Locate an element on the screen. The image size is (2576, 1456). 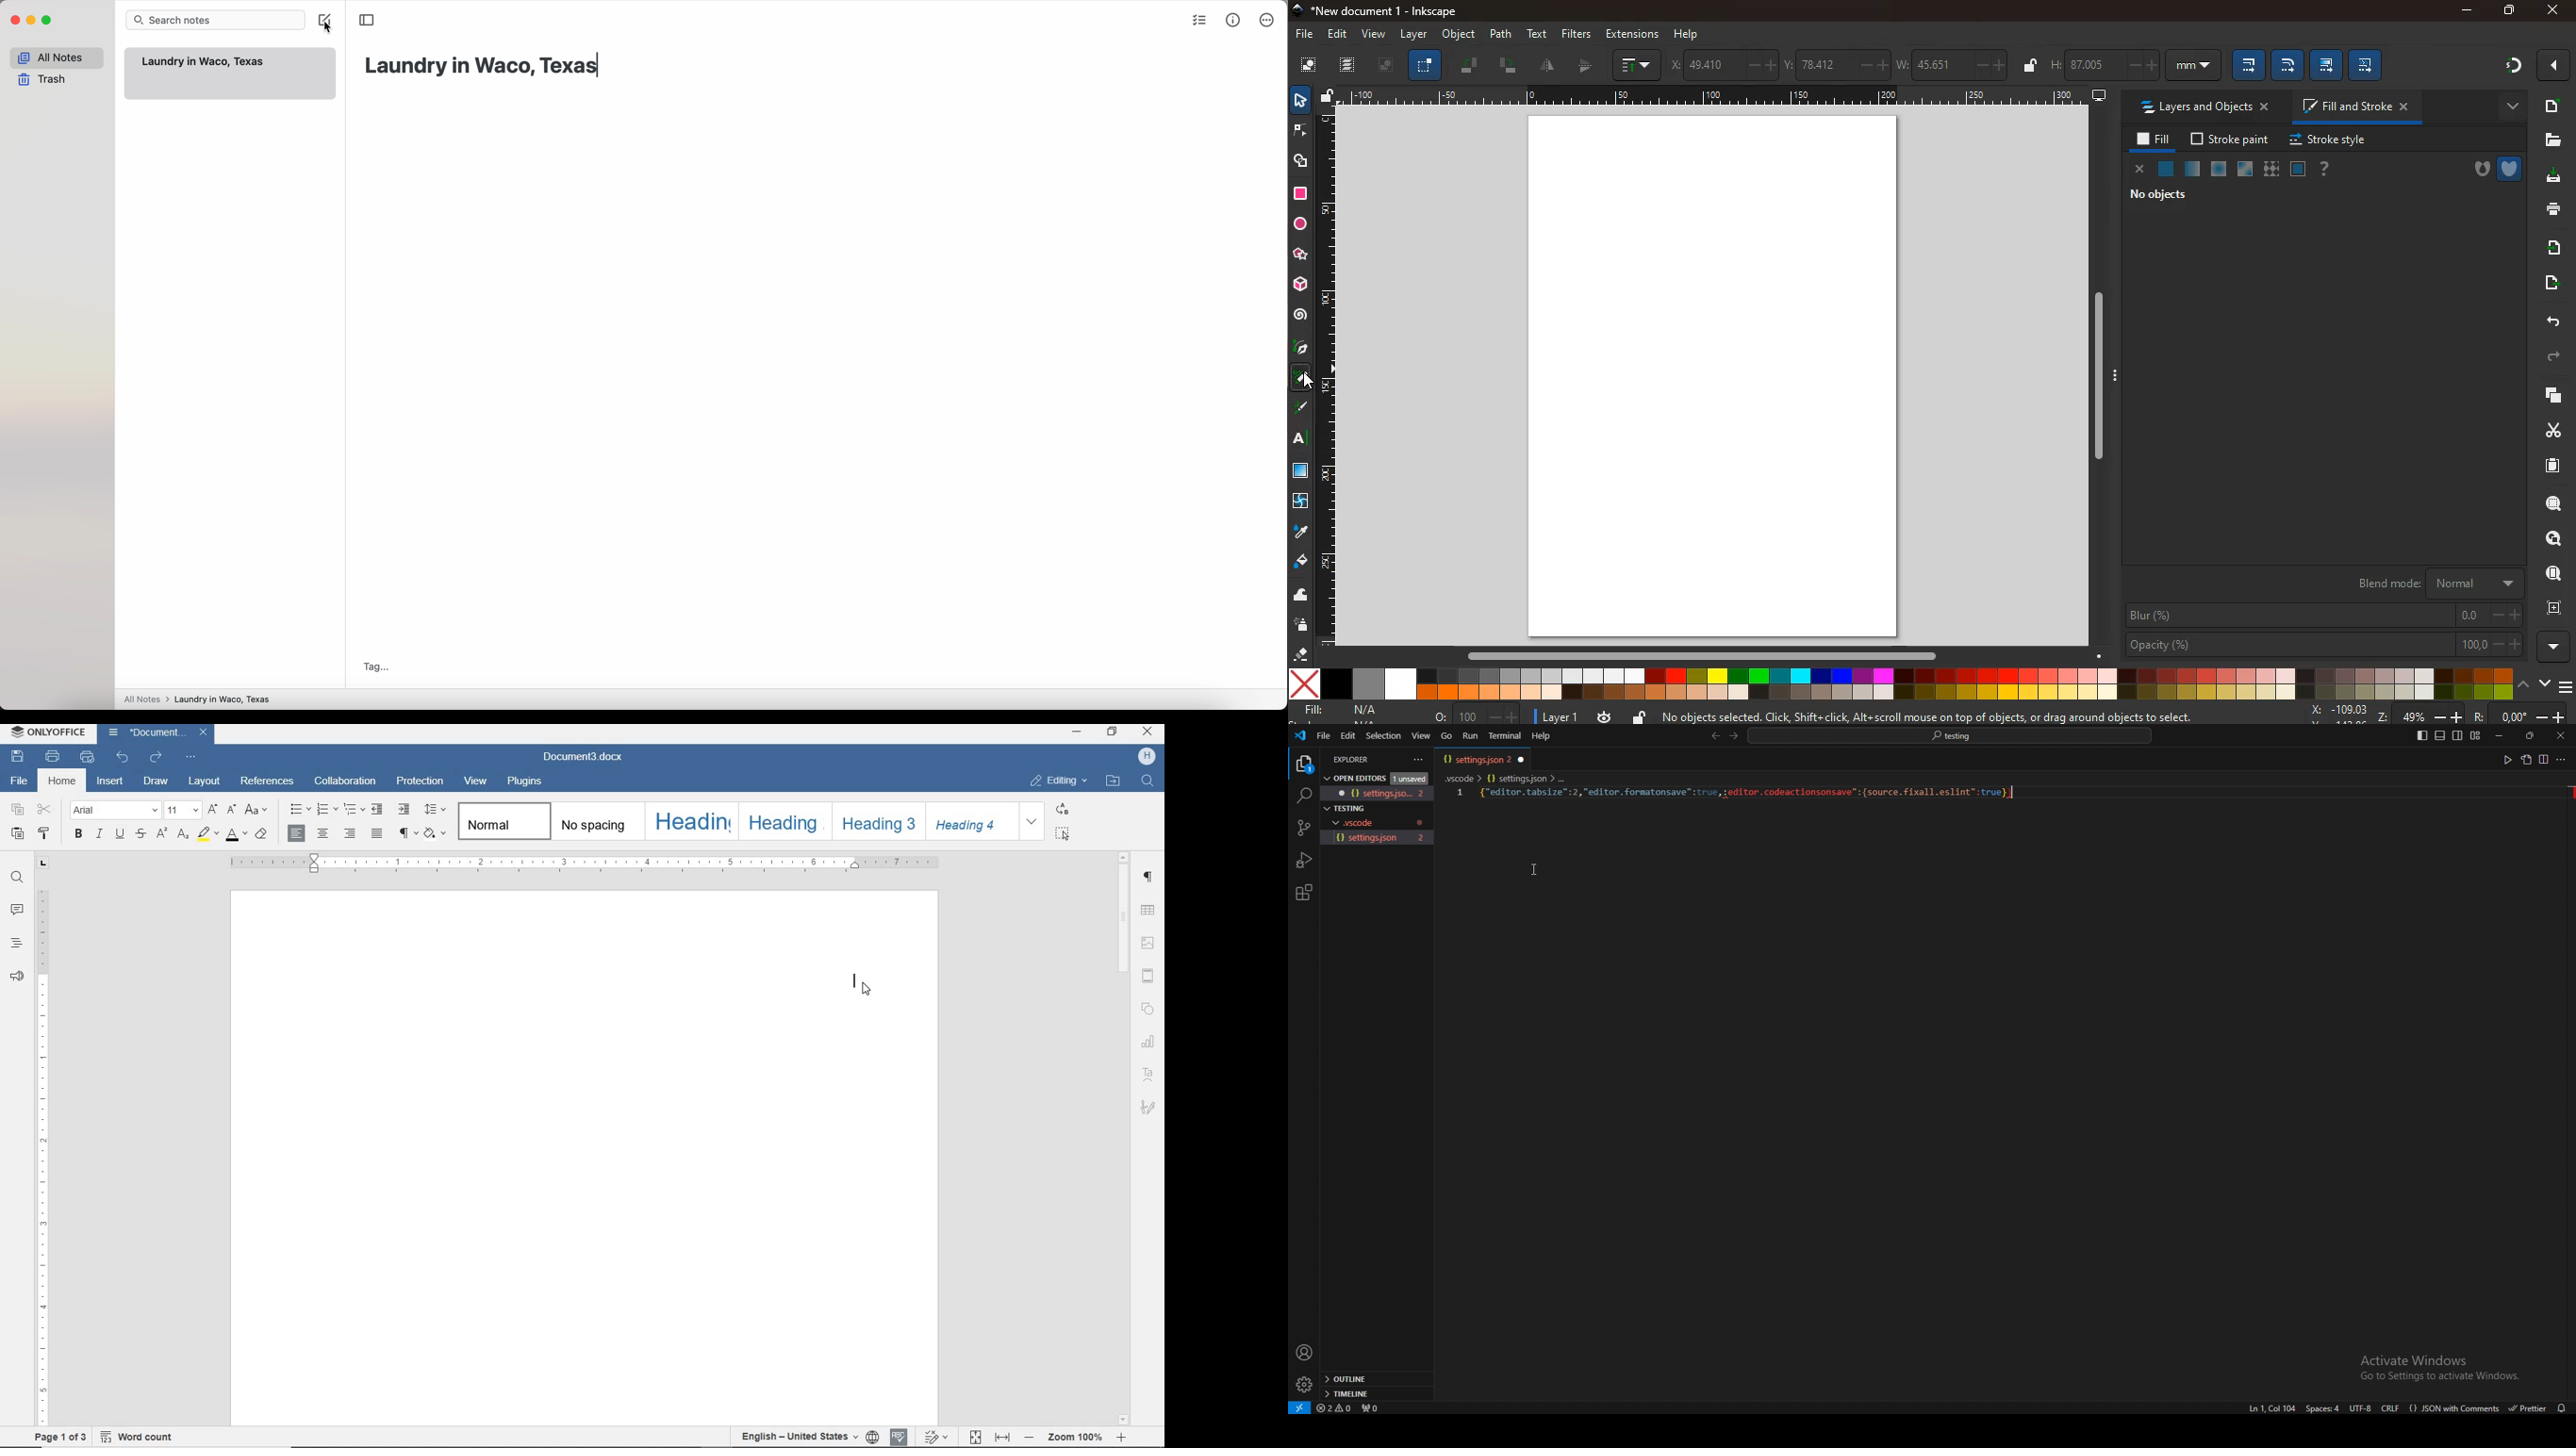
MINIMIZE is located at coordinates (1079, 733).